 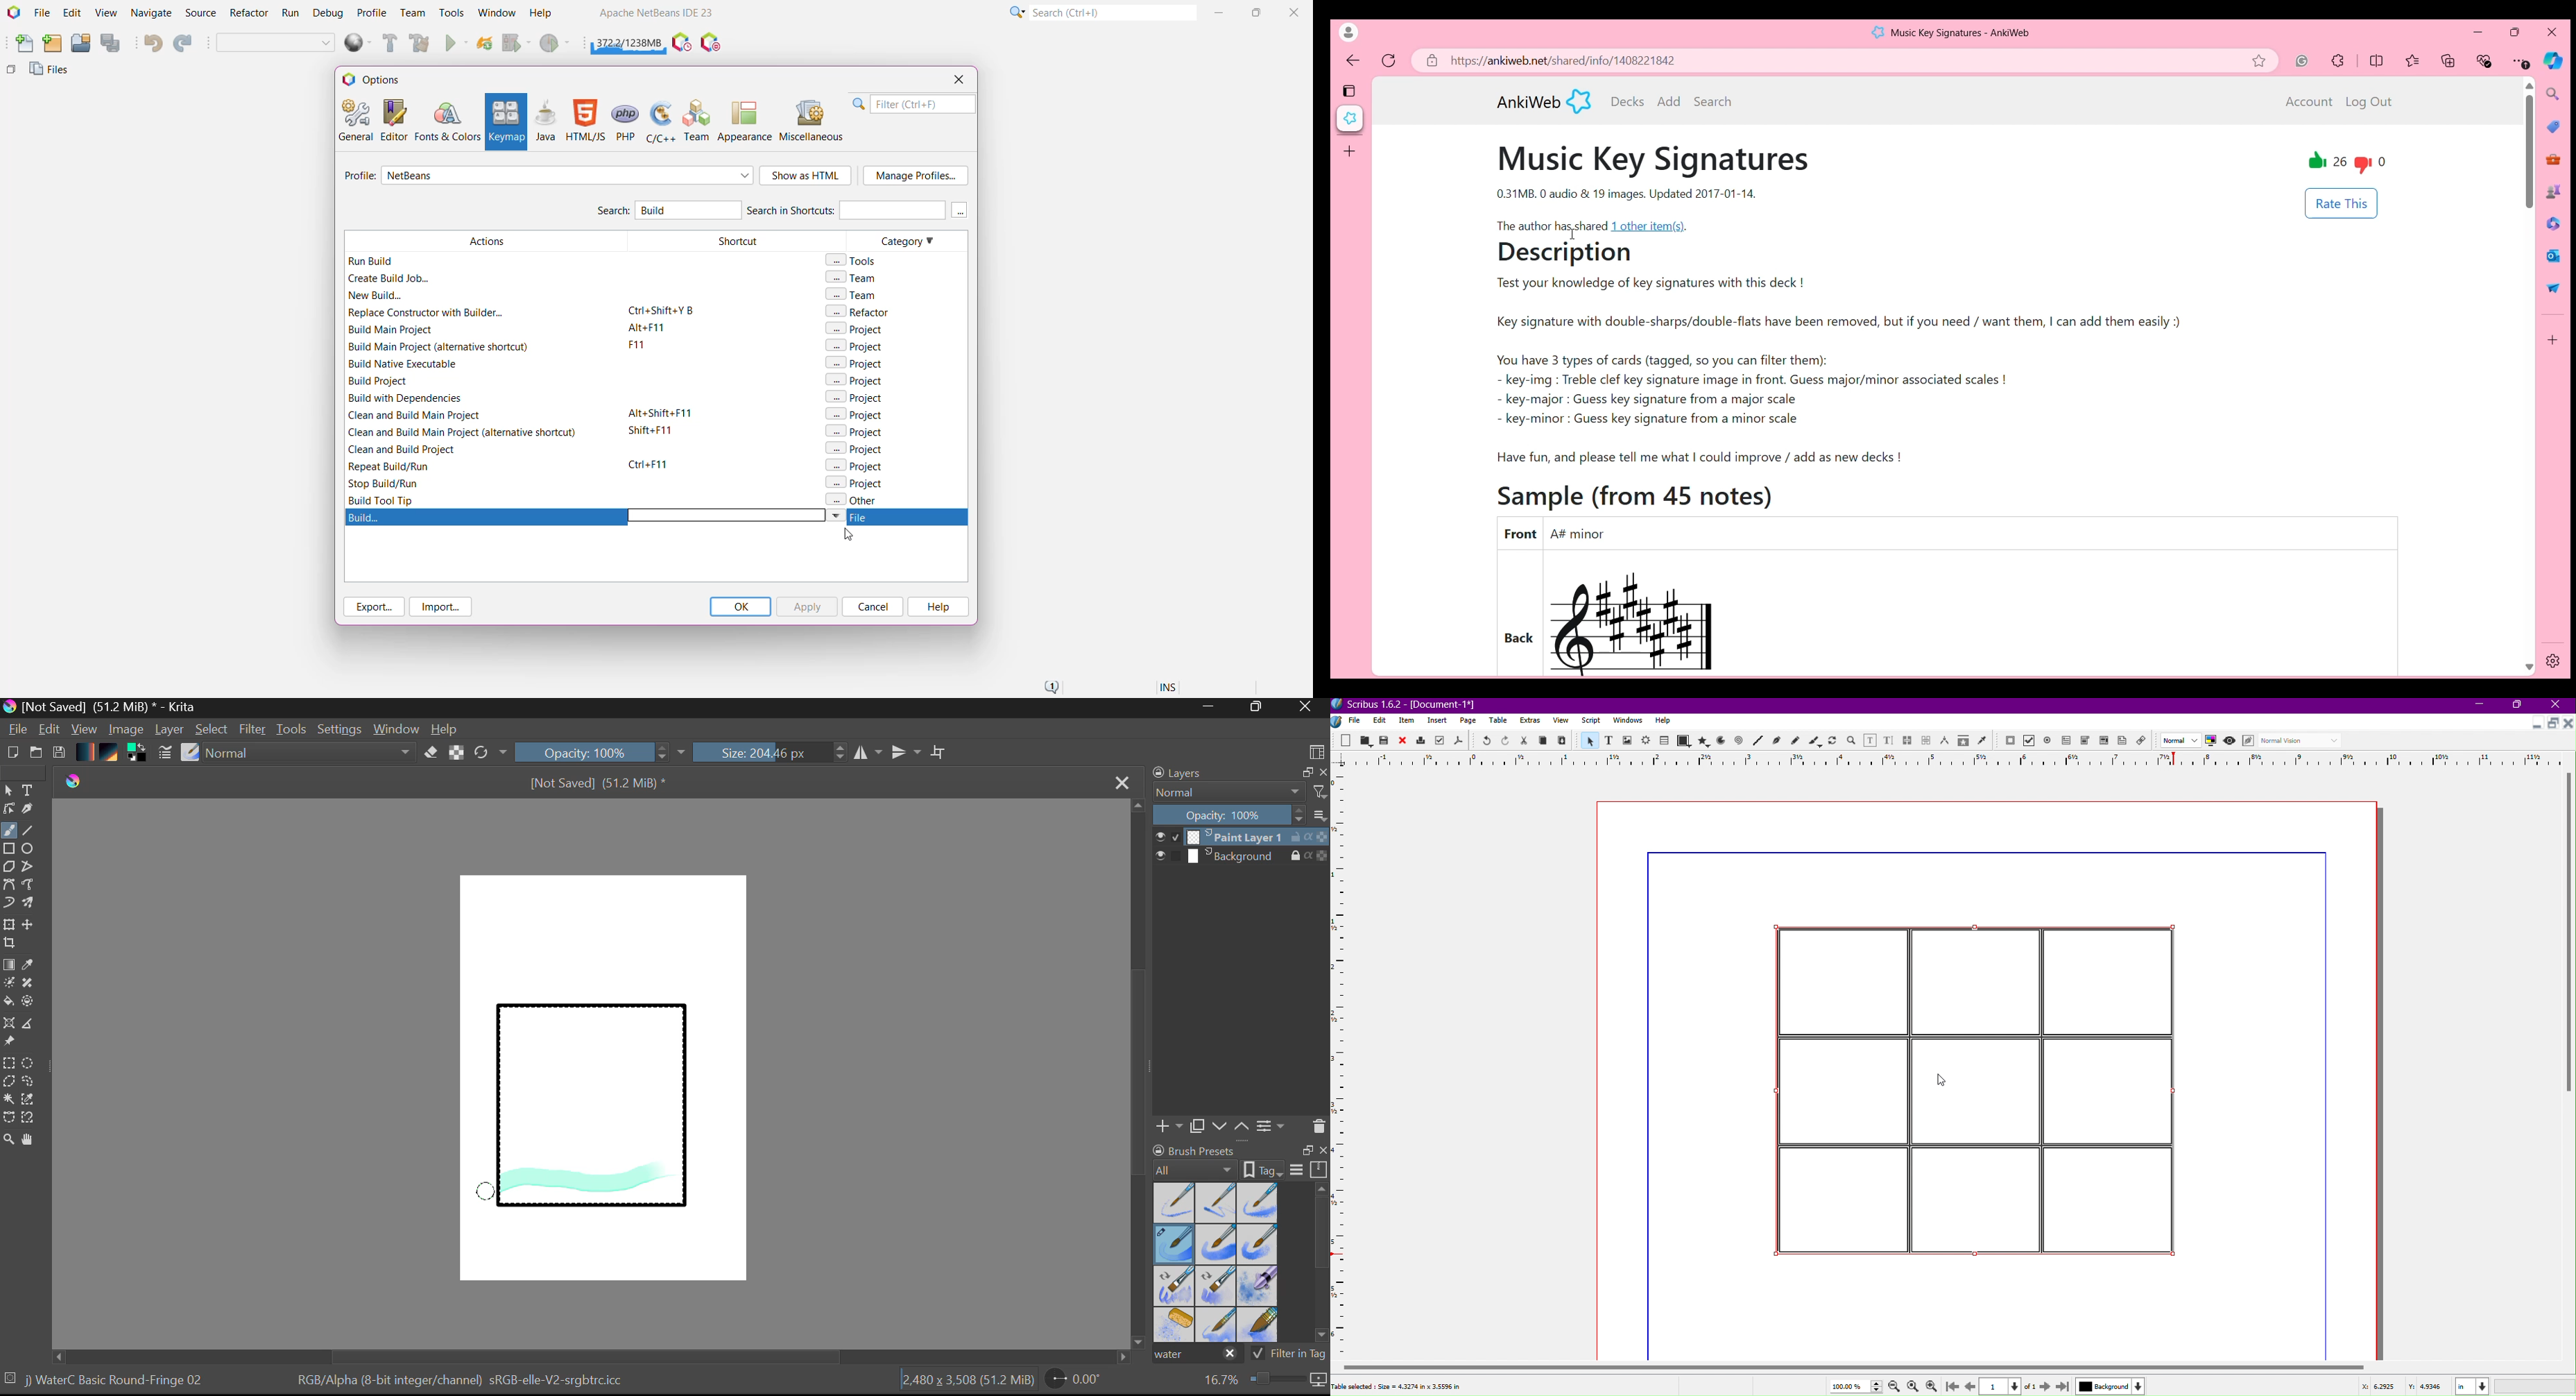 I want to click on Search, so click(x=612, y=212).